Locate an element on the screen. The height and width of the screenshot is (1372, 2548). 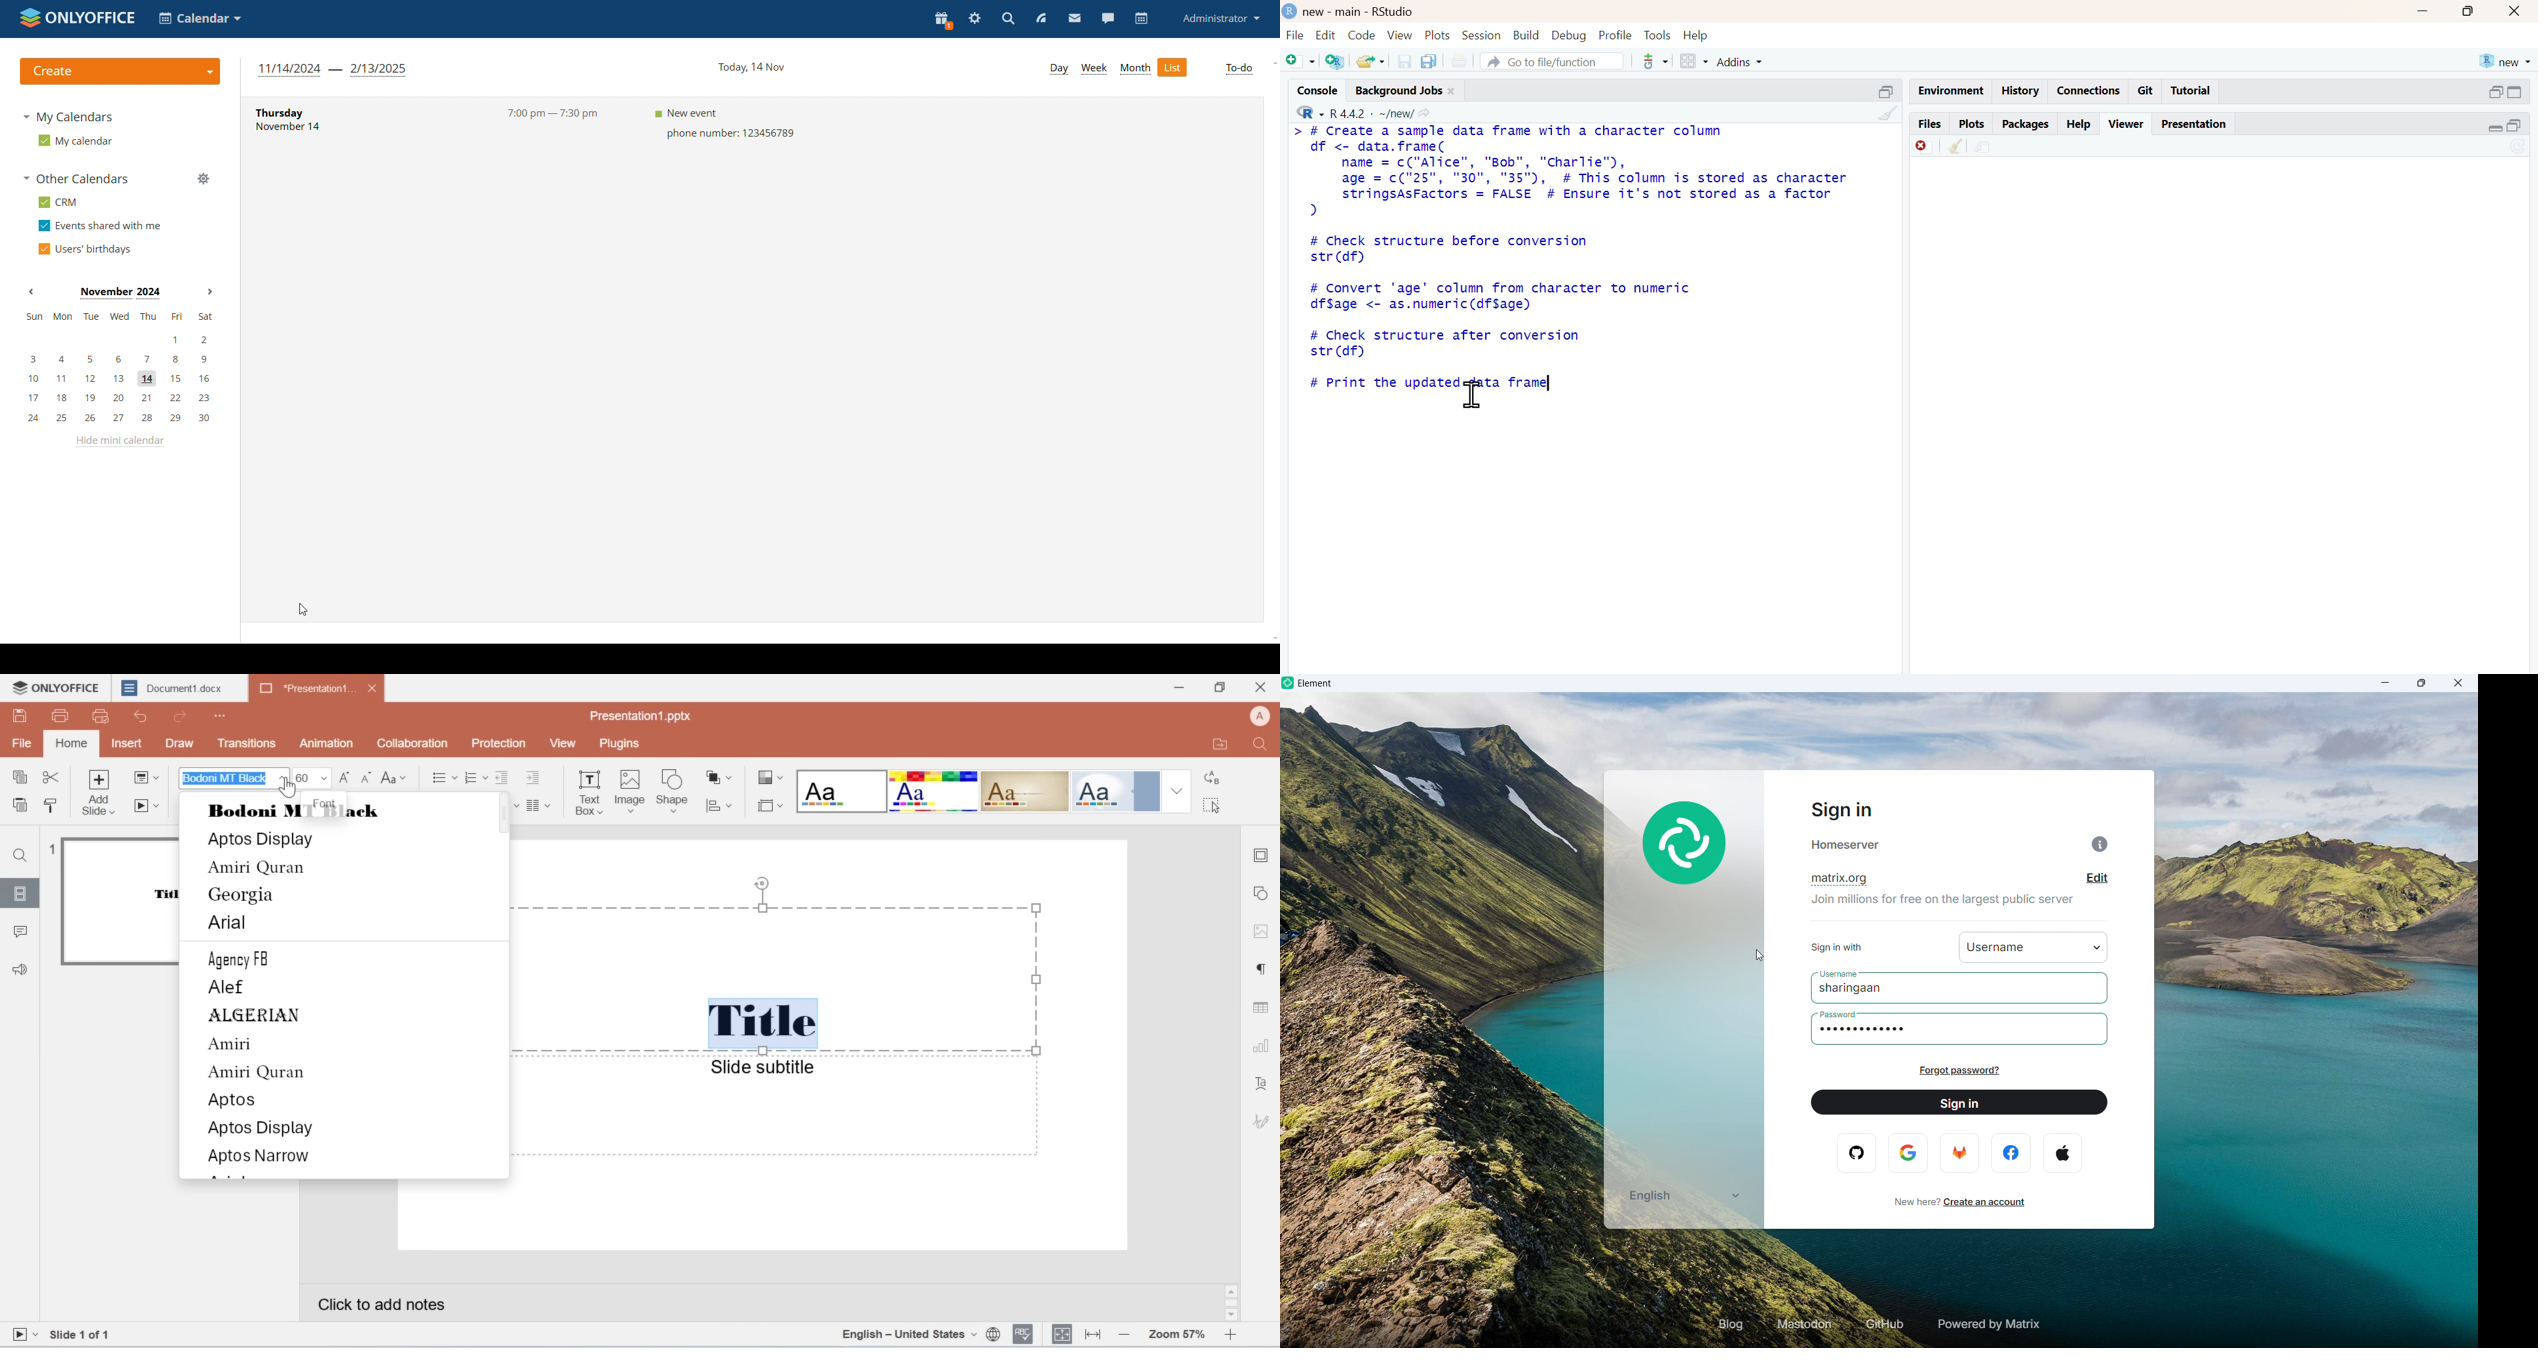
Amiri Quran is located at coordinates (258, 868).